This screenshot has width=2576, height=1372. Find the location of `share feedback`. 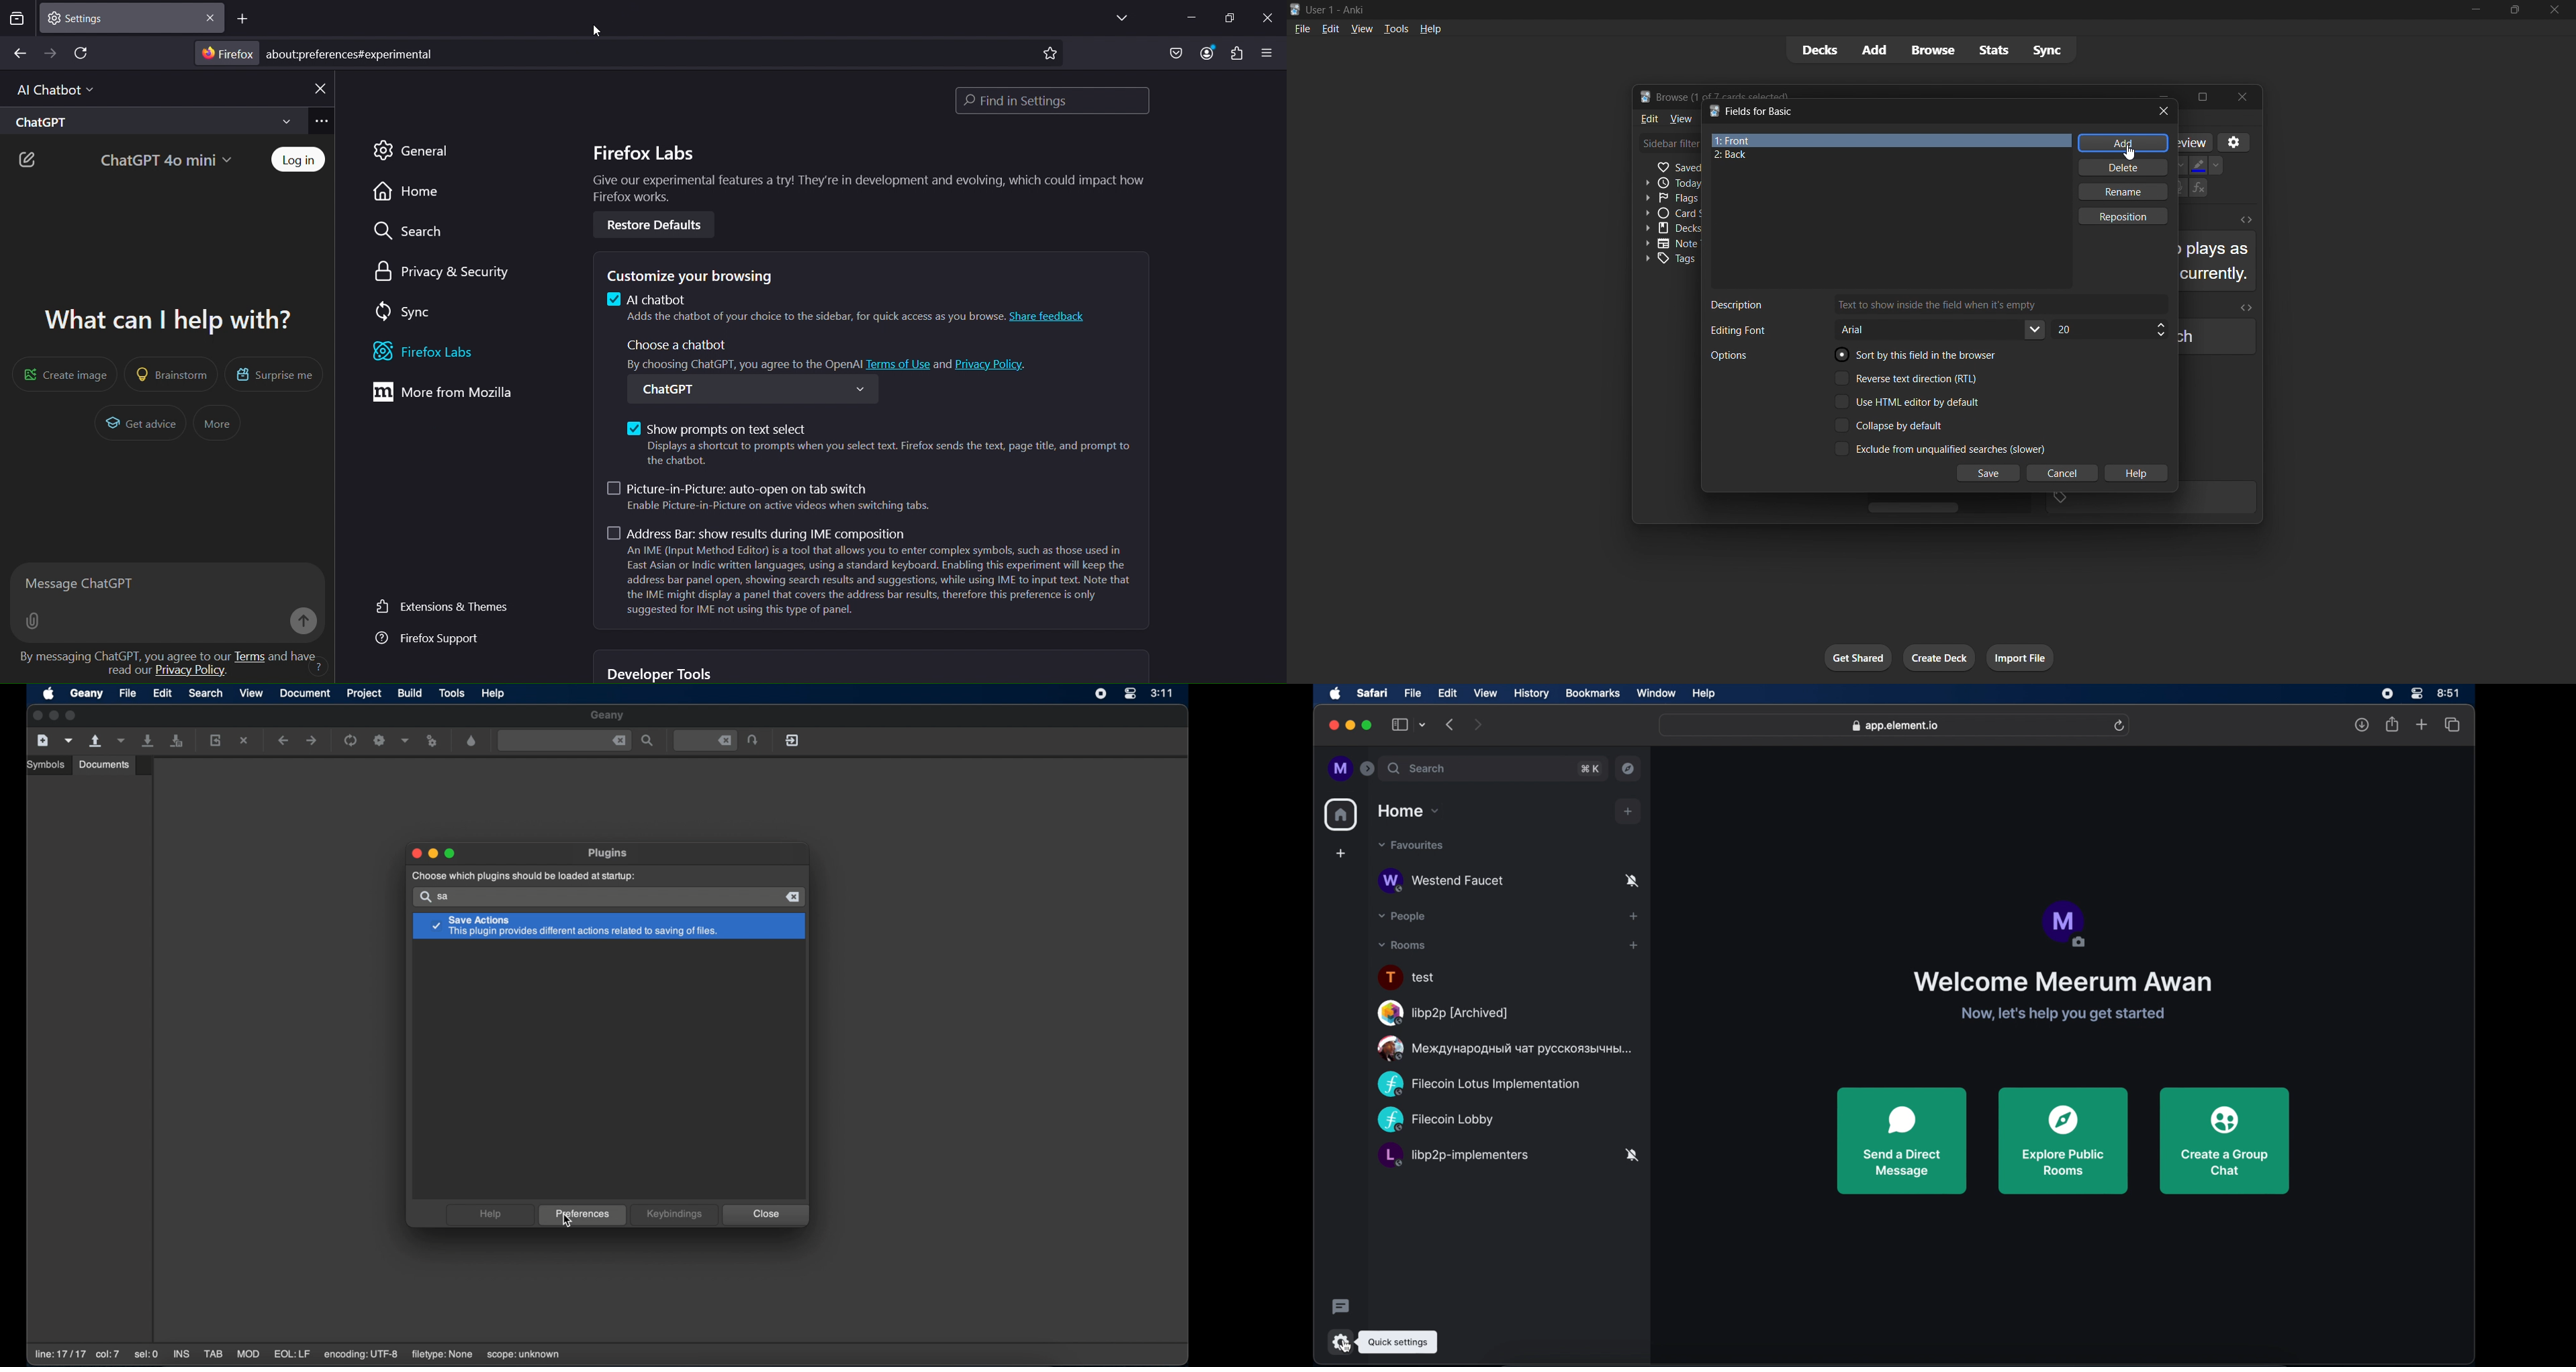

share feedback is located at coordinates (1054, 316).